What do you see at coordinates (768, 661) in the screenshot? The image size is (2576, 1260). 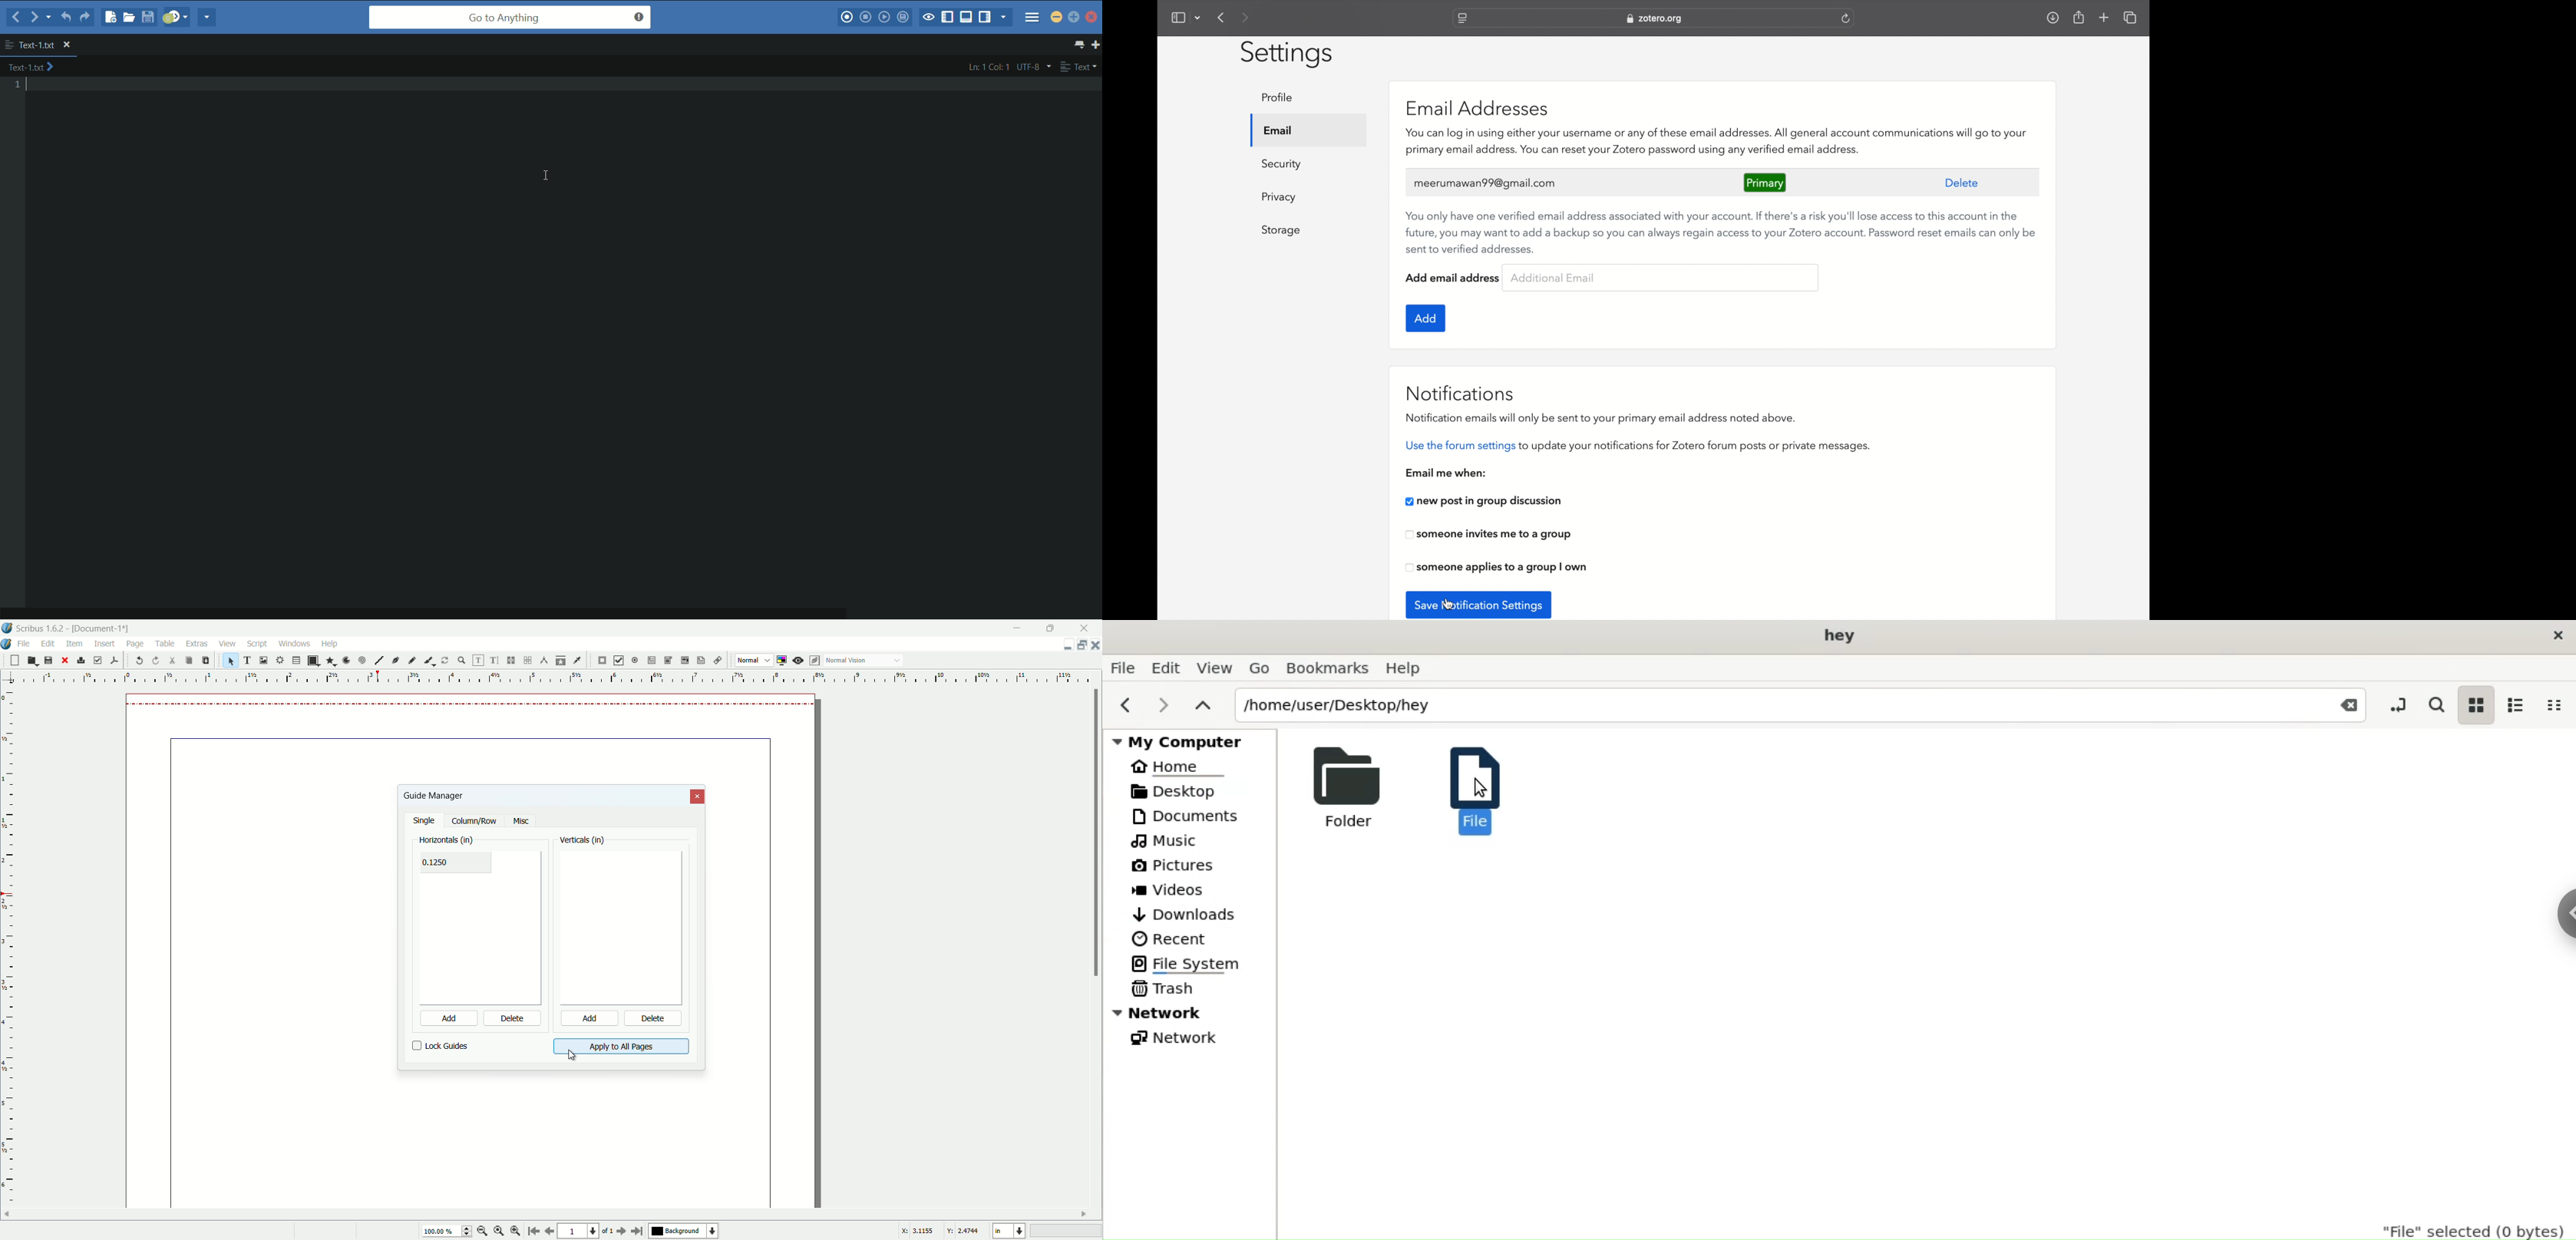 I see `dropdown` at bounding box center [768, 661].